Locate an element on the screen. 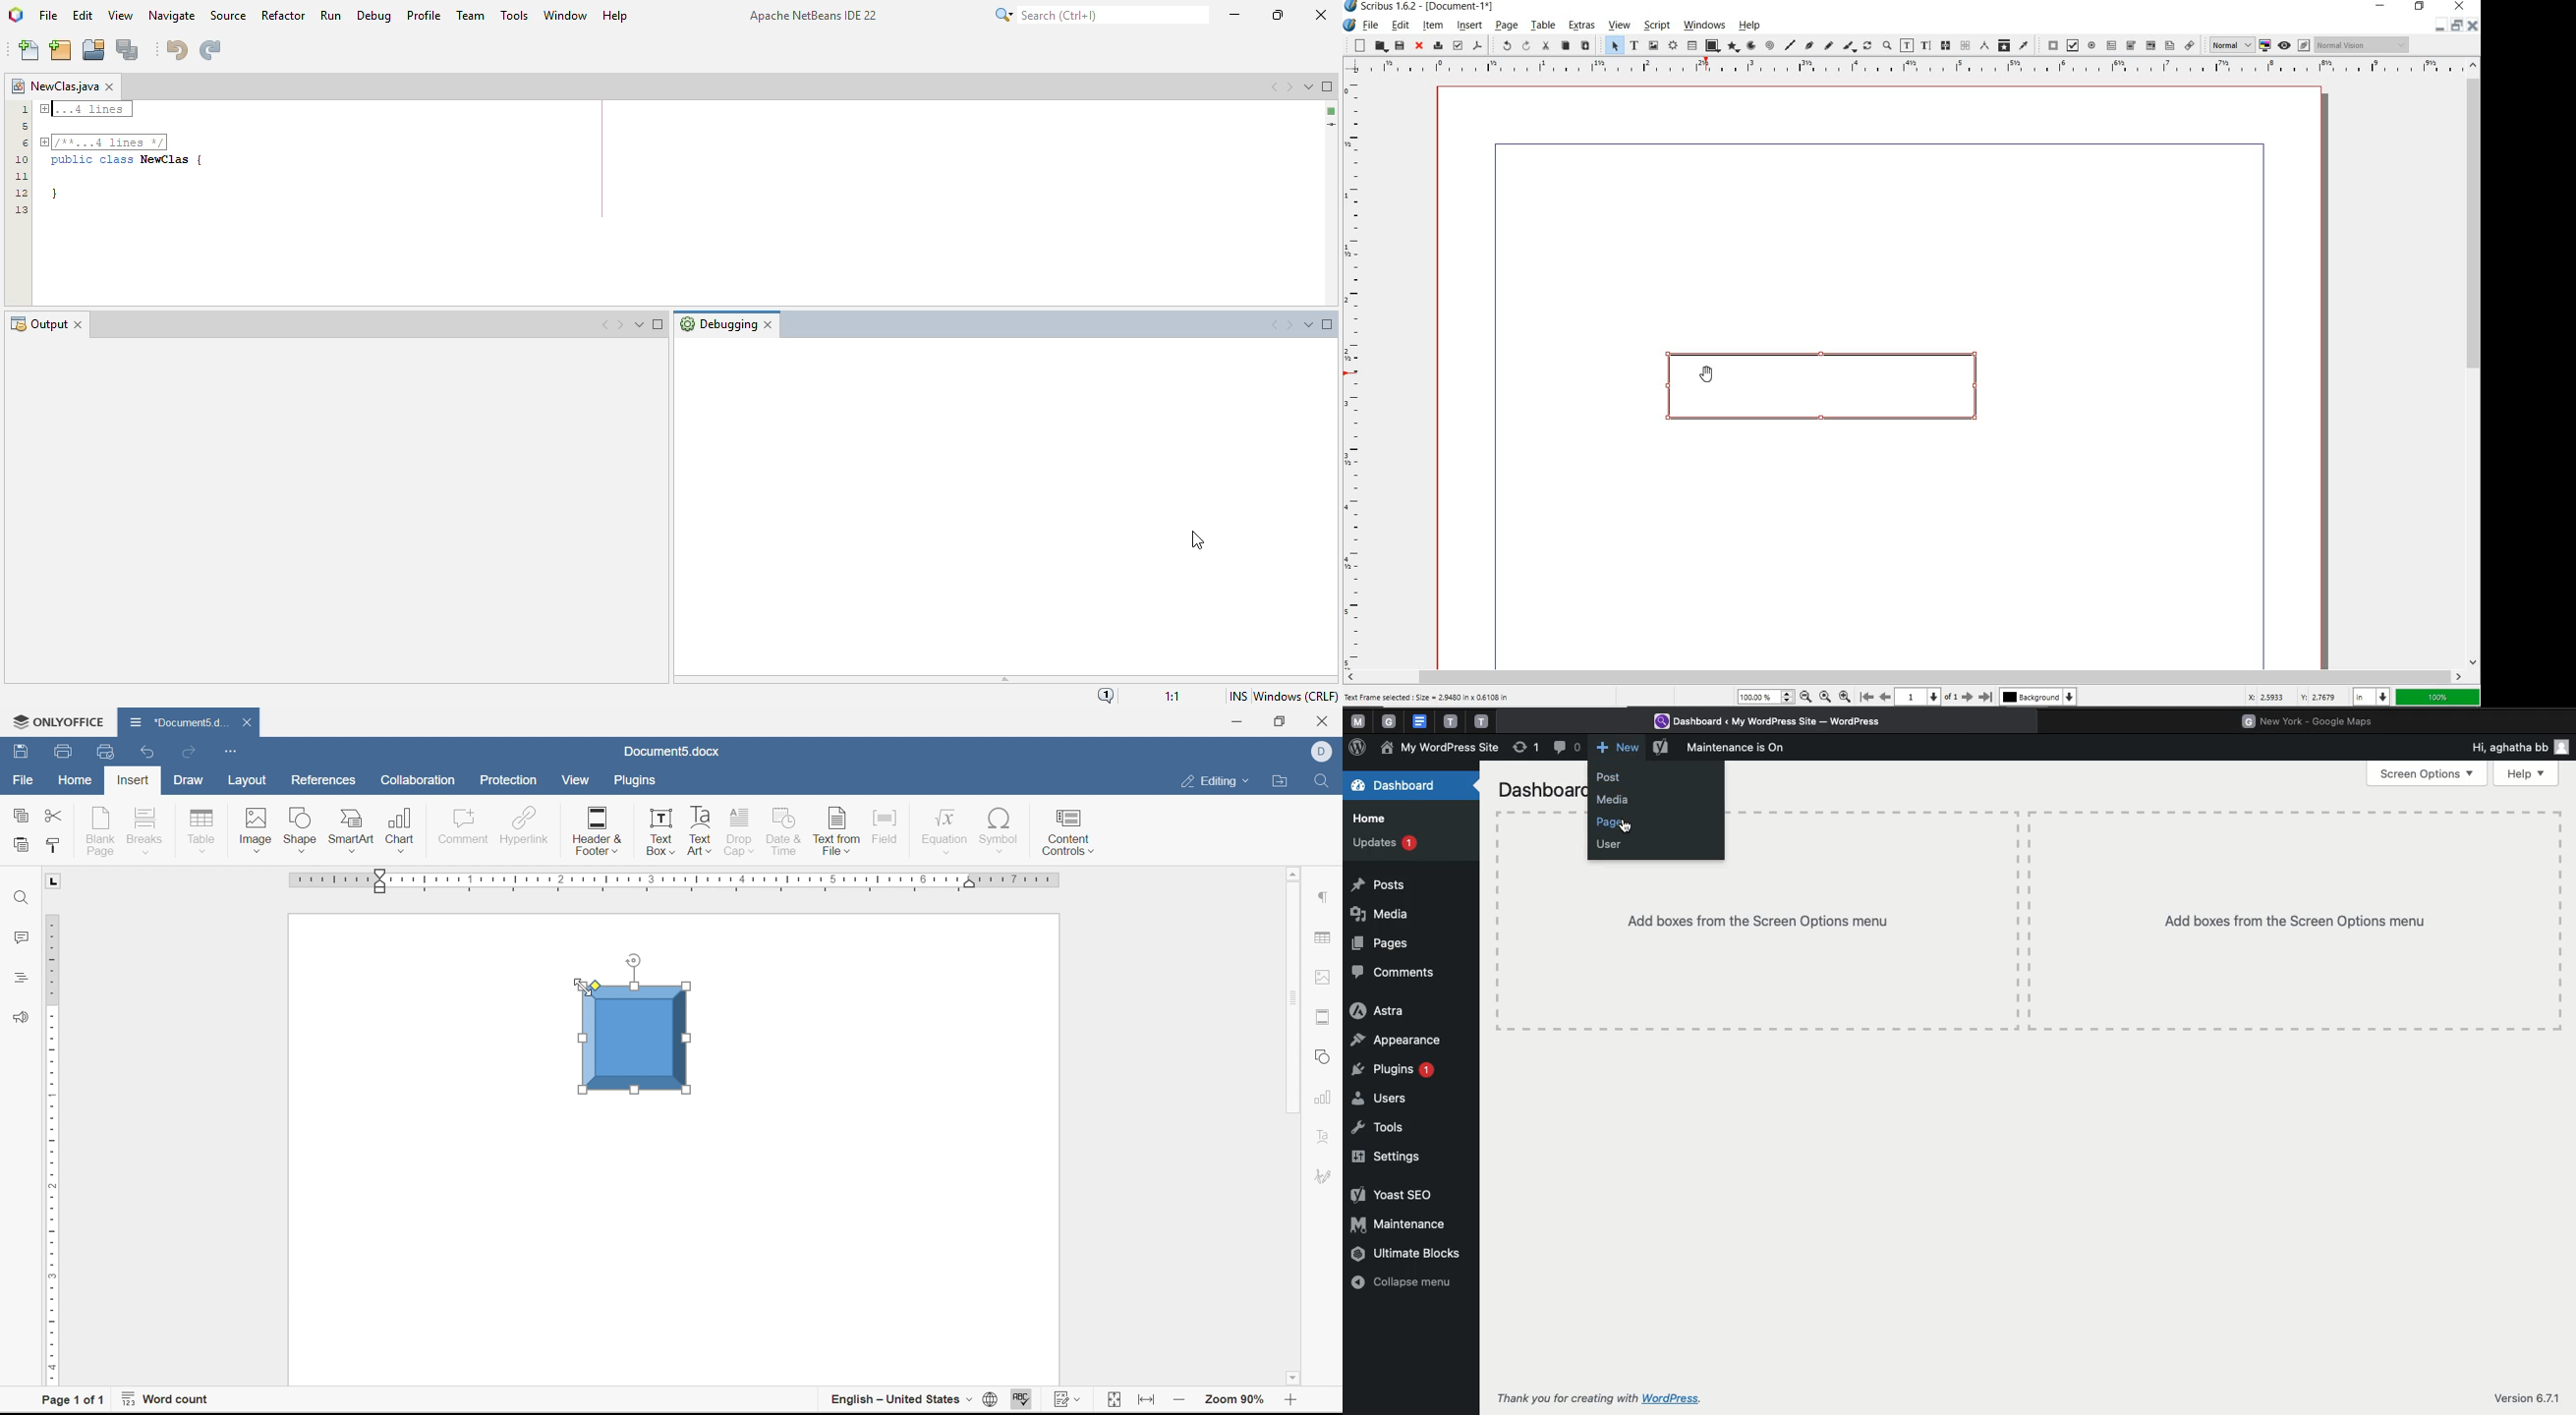 This screenshot has width=2576, height=1428. tab is located at coordinates (1483, 720).